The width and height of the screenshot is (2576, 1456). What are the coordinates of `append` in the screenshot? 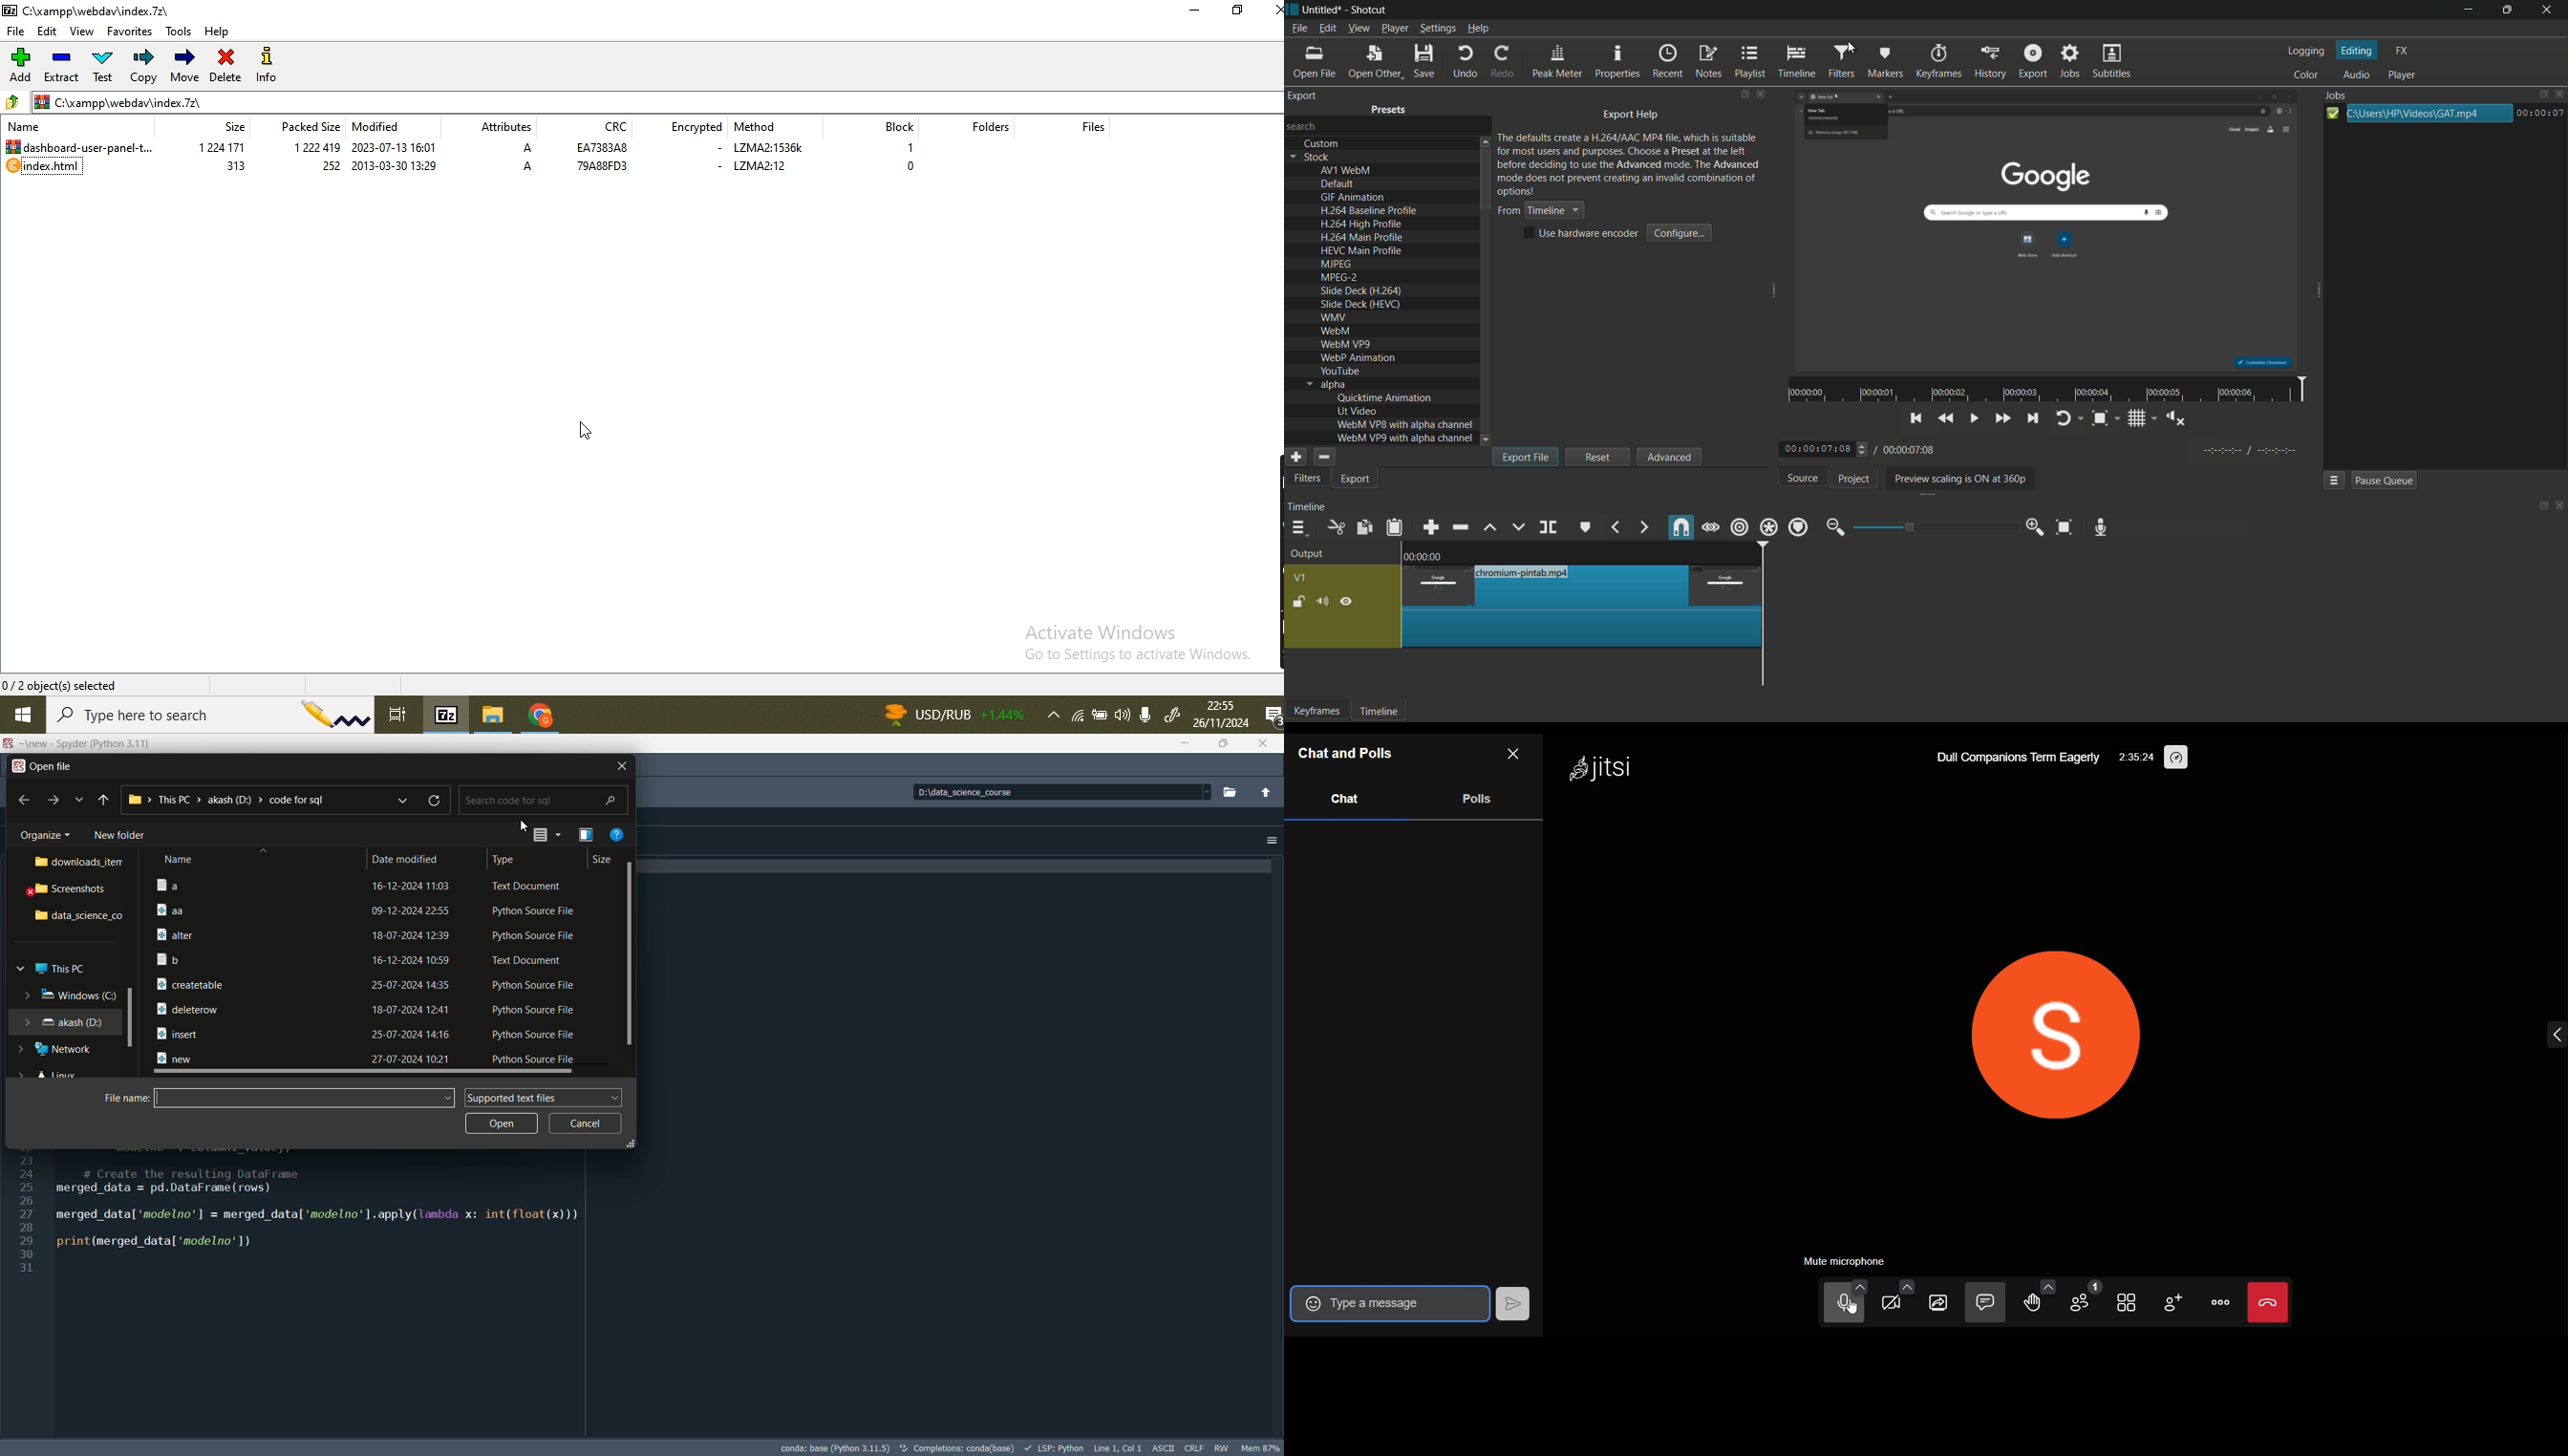 It's located at (1430, 528).